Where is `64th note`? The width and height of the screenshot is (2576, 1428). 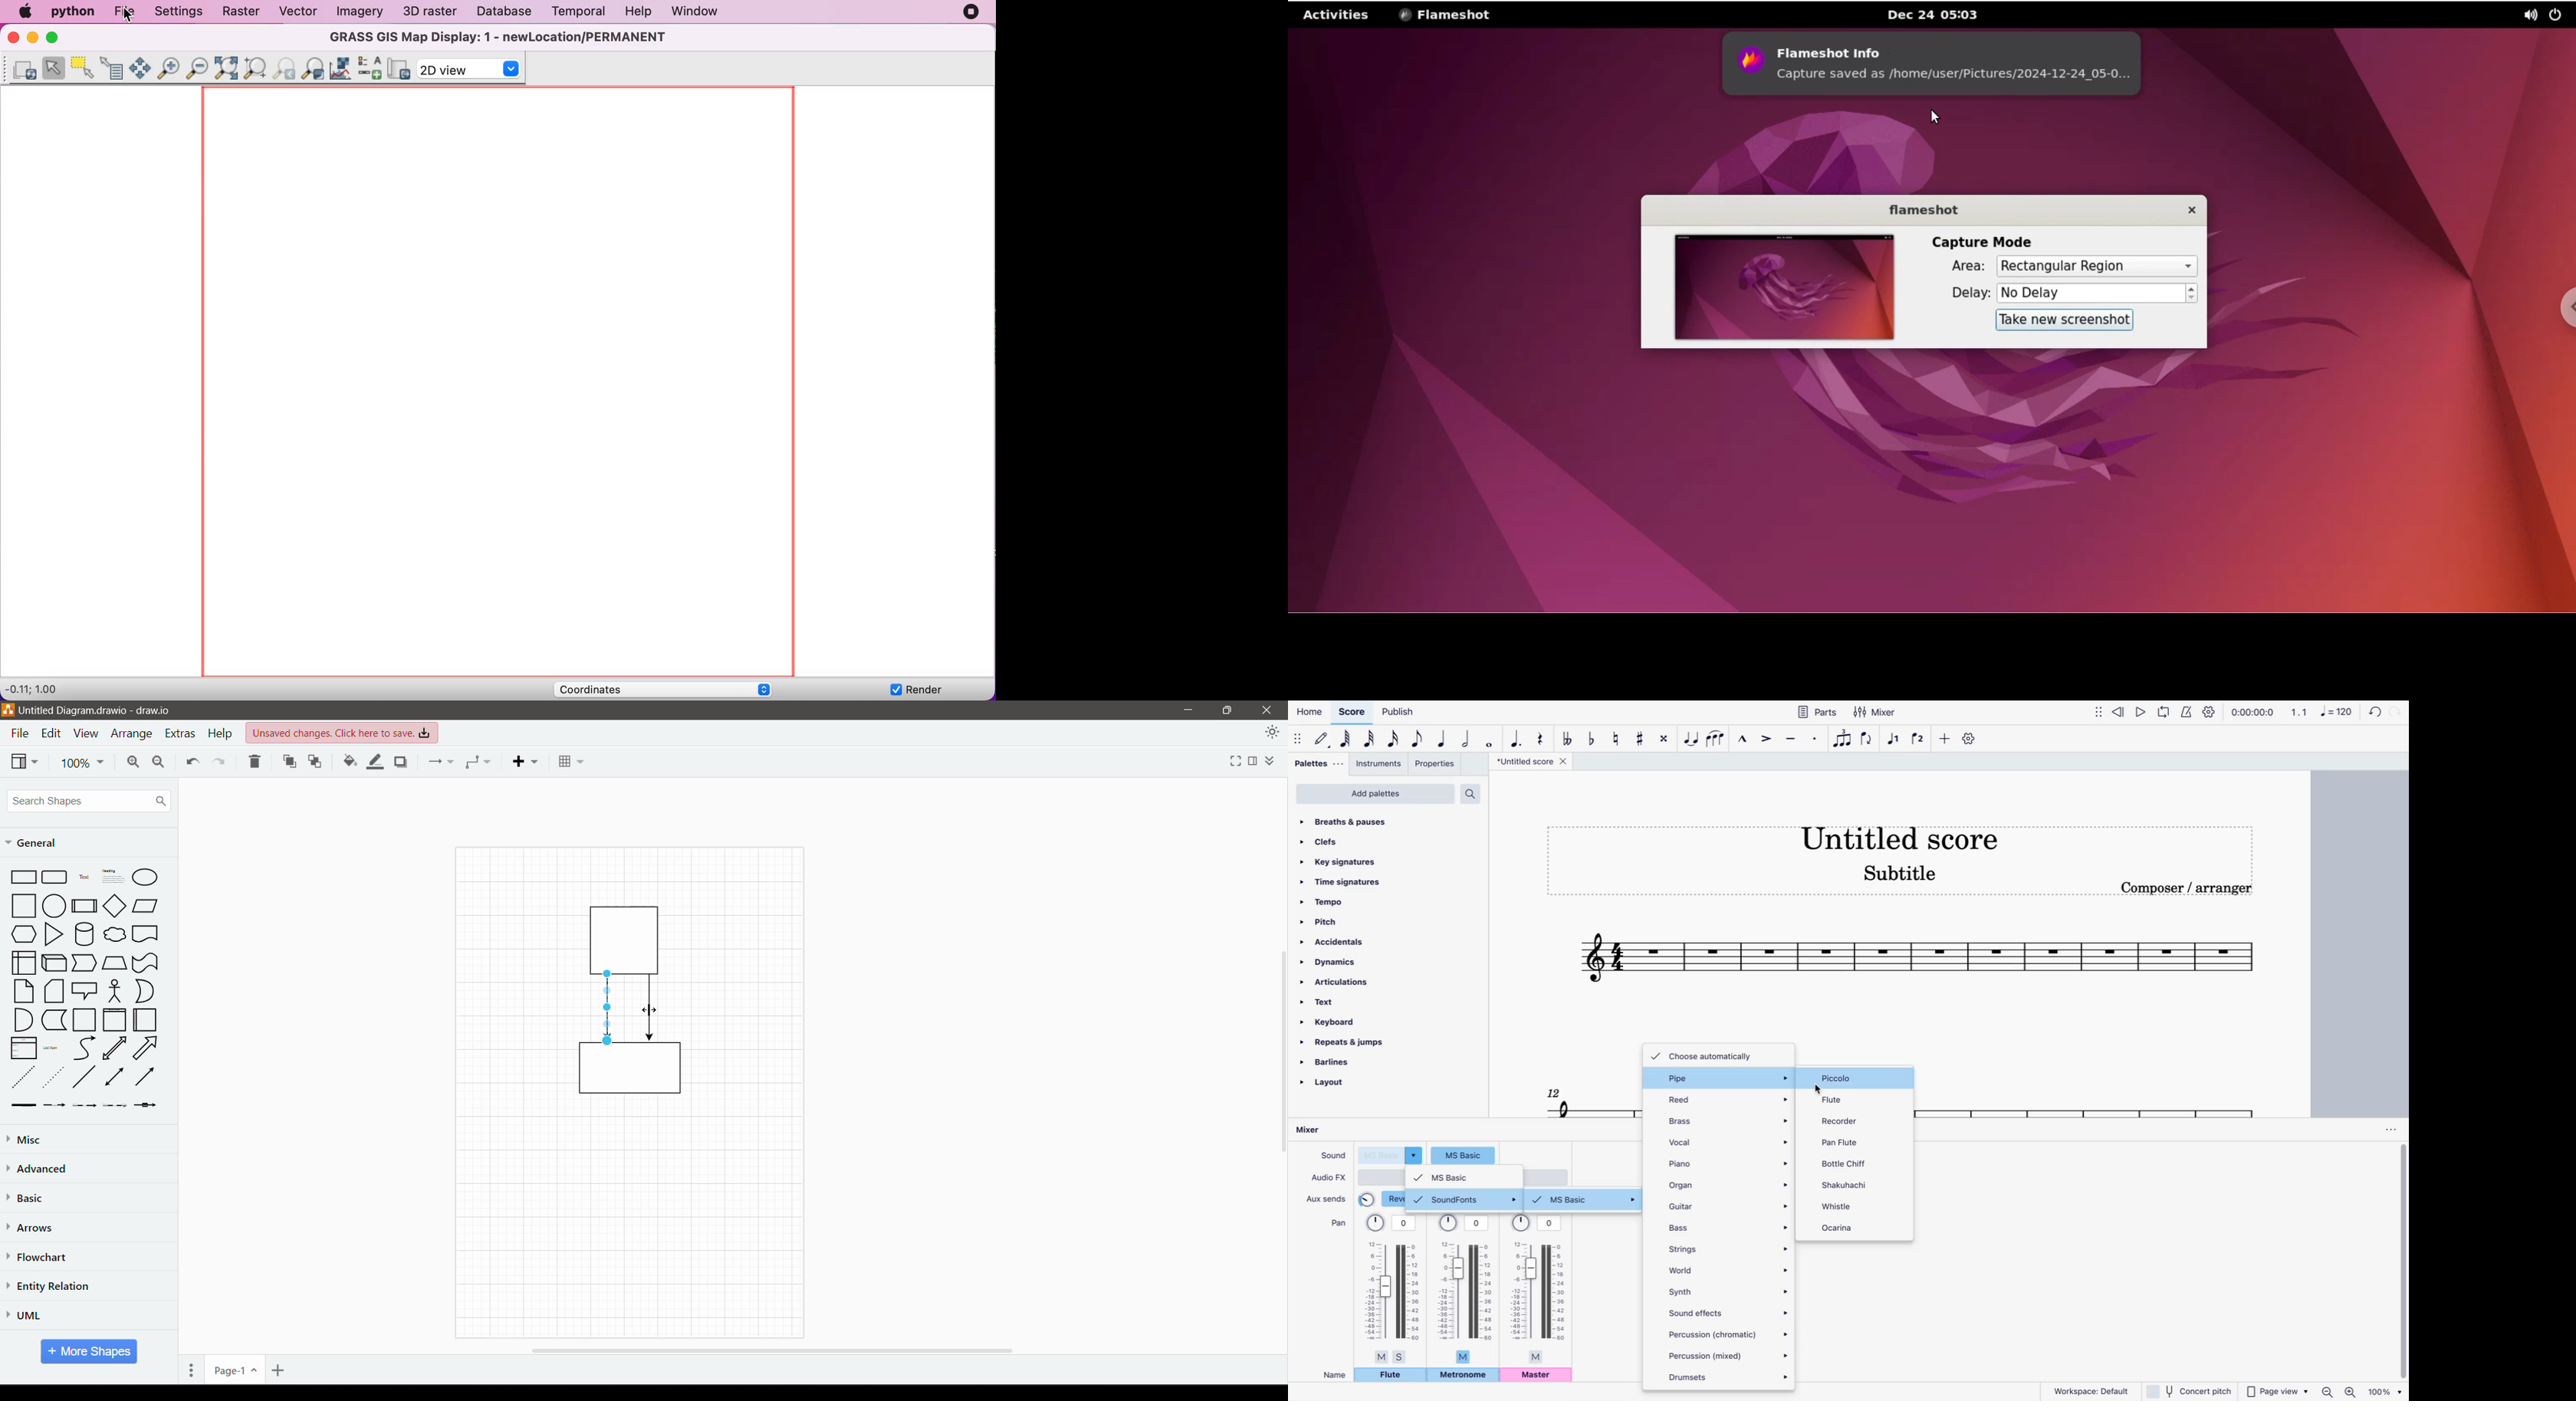 64th note is located at coordinates (1347, 739).